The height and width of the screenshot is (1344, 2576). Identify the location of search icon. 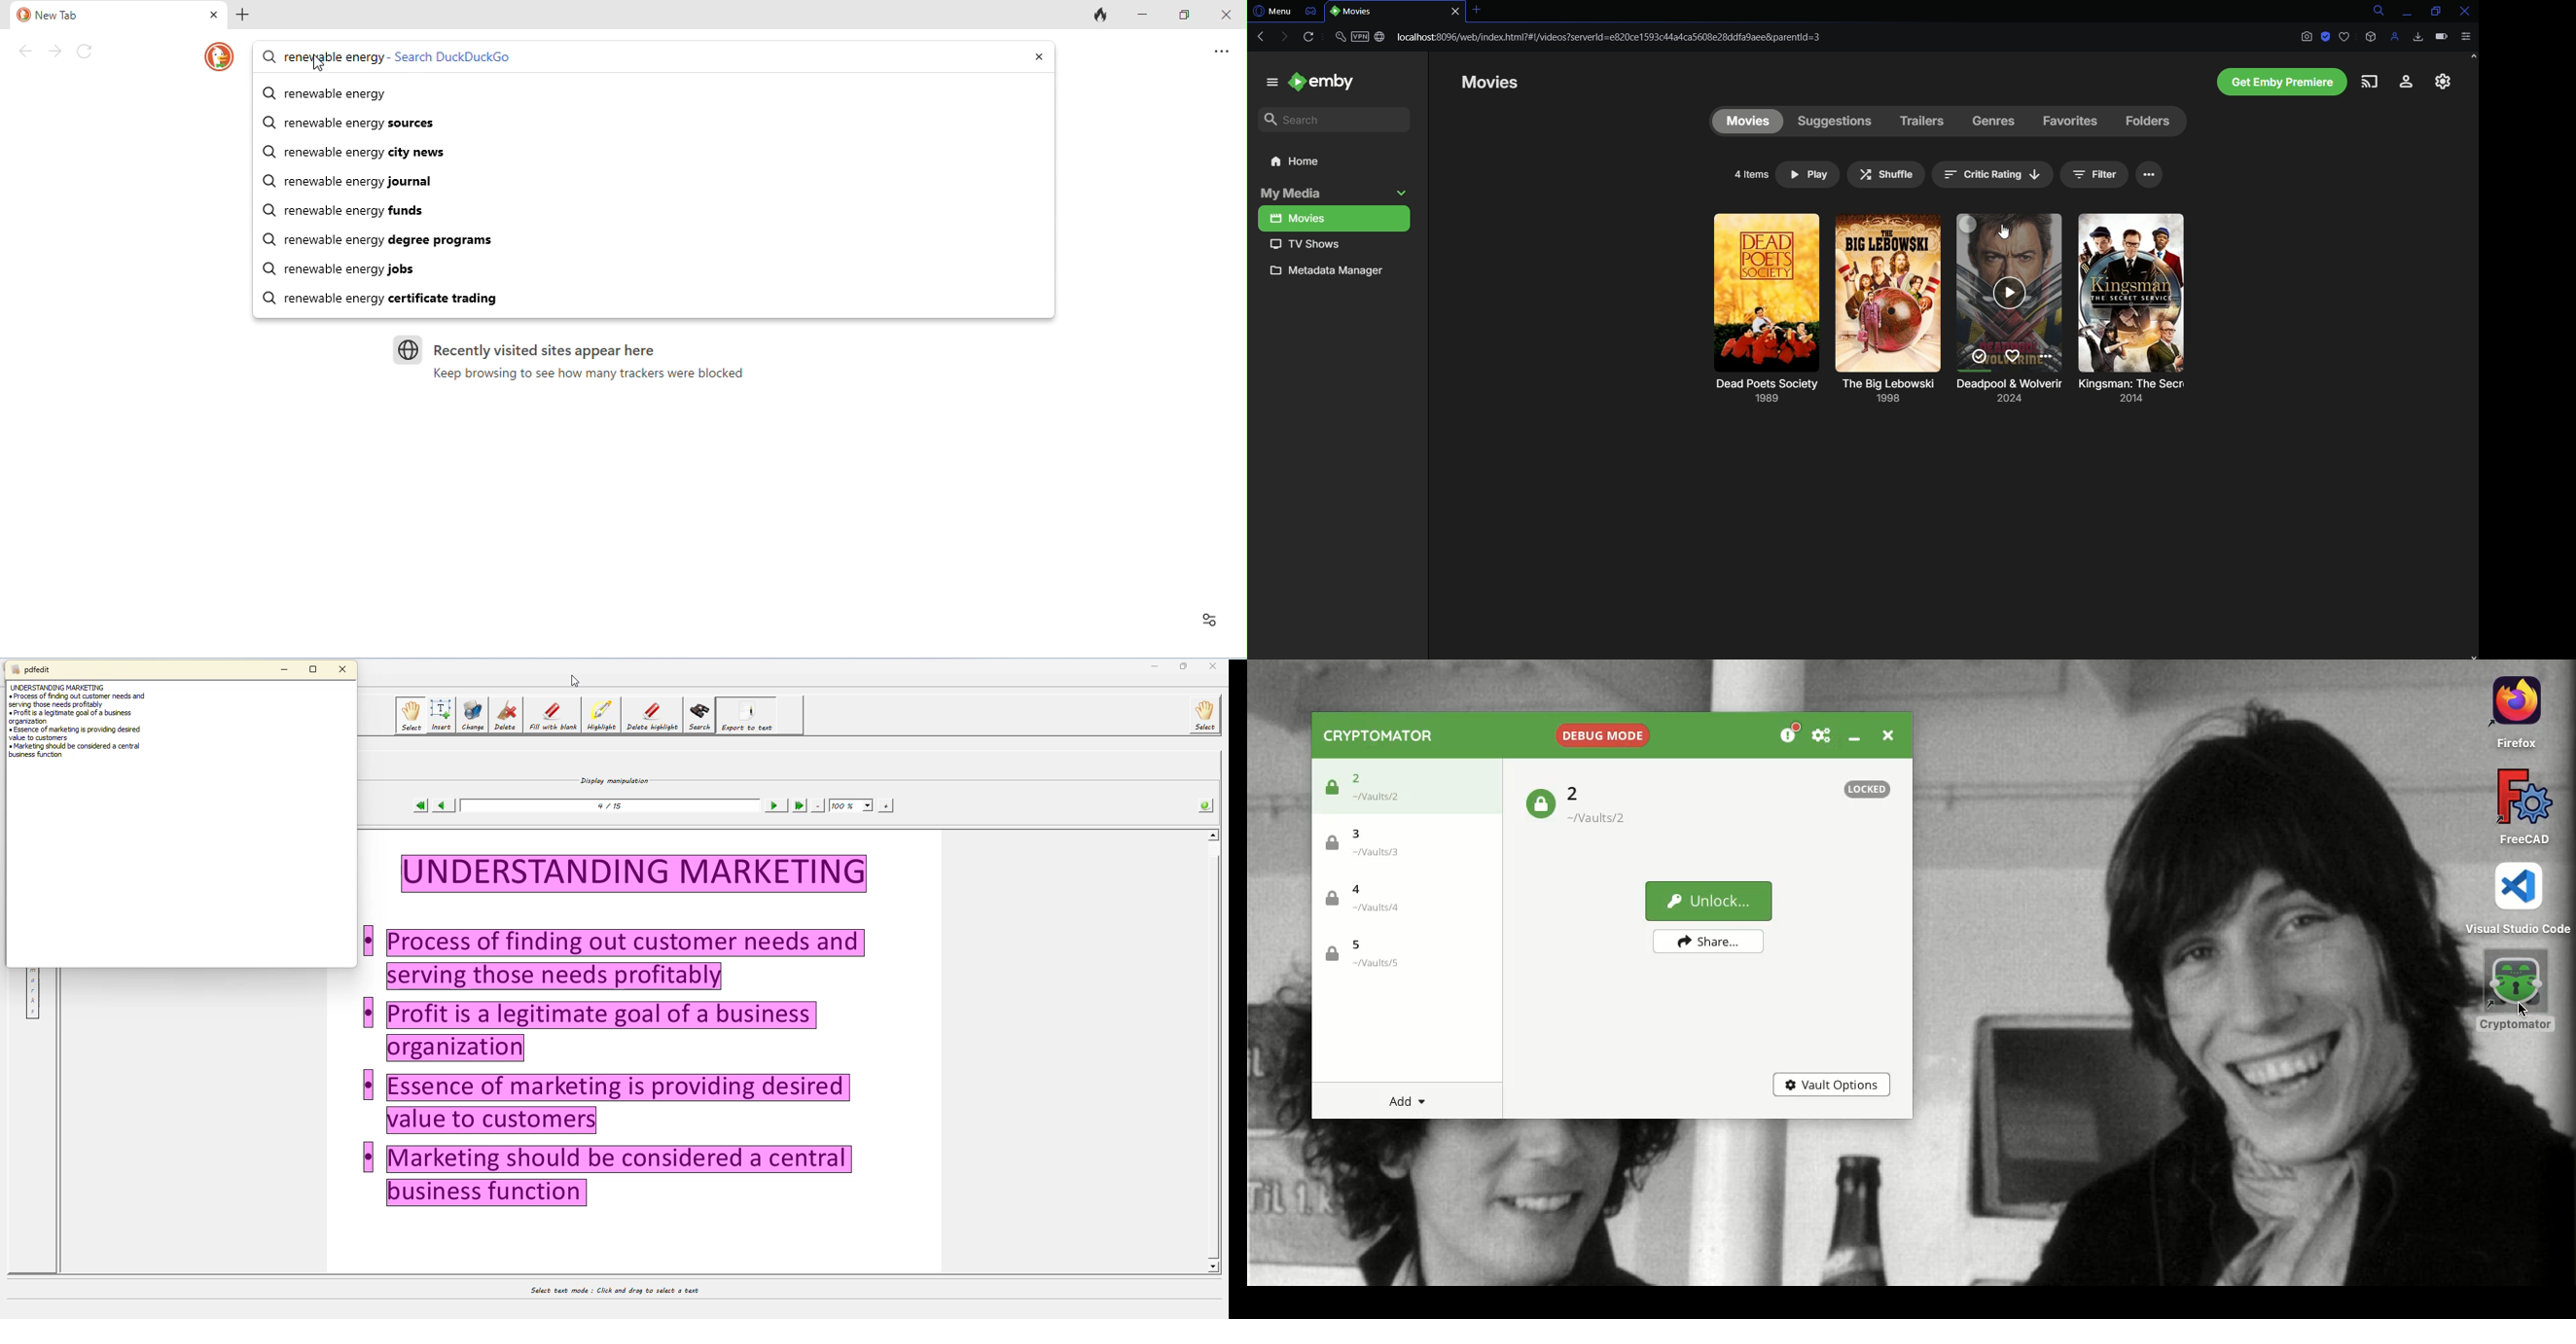
(268, 209).